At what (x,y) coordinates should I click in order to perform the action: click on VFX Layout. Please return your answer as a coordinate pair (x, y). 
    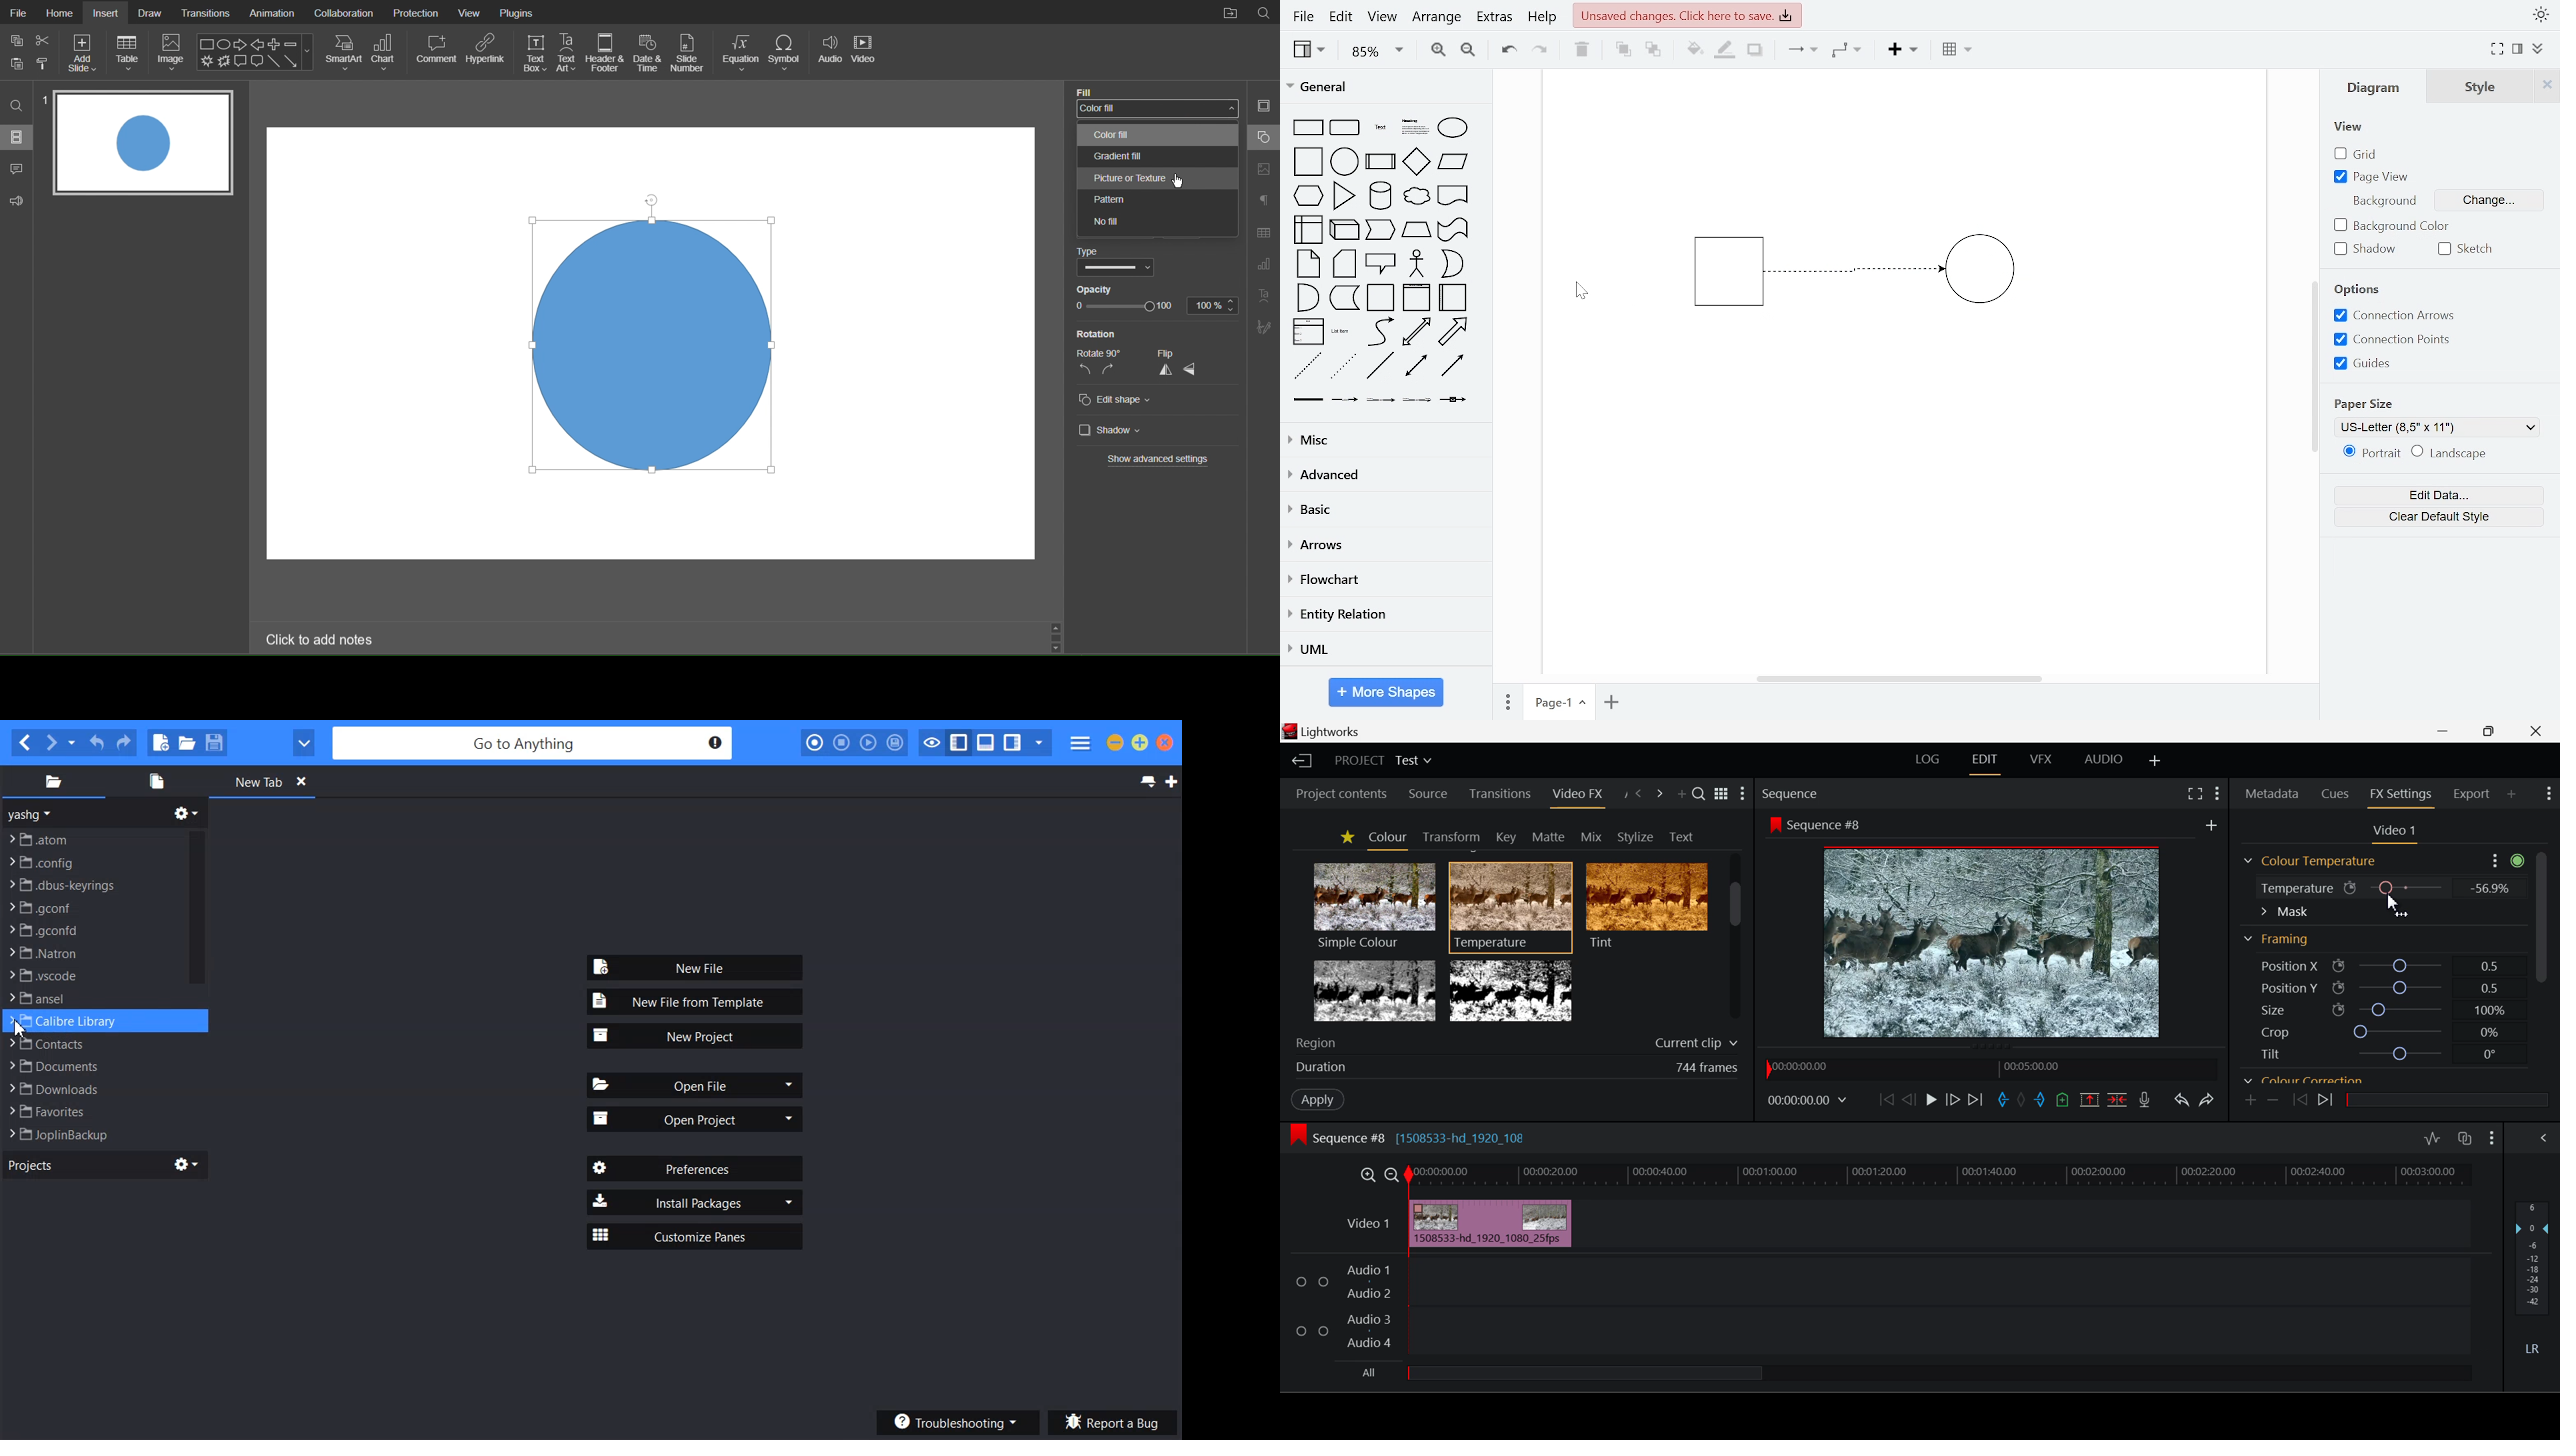
    Looking at the image, I should click on (2039, 761).